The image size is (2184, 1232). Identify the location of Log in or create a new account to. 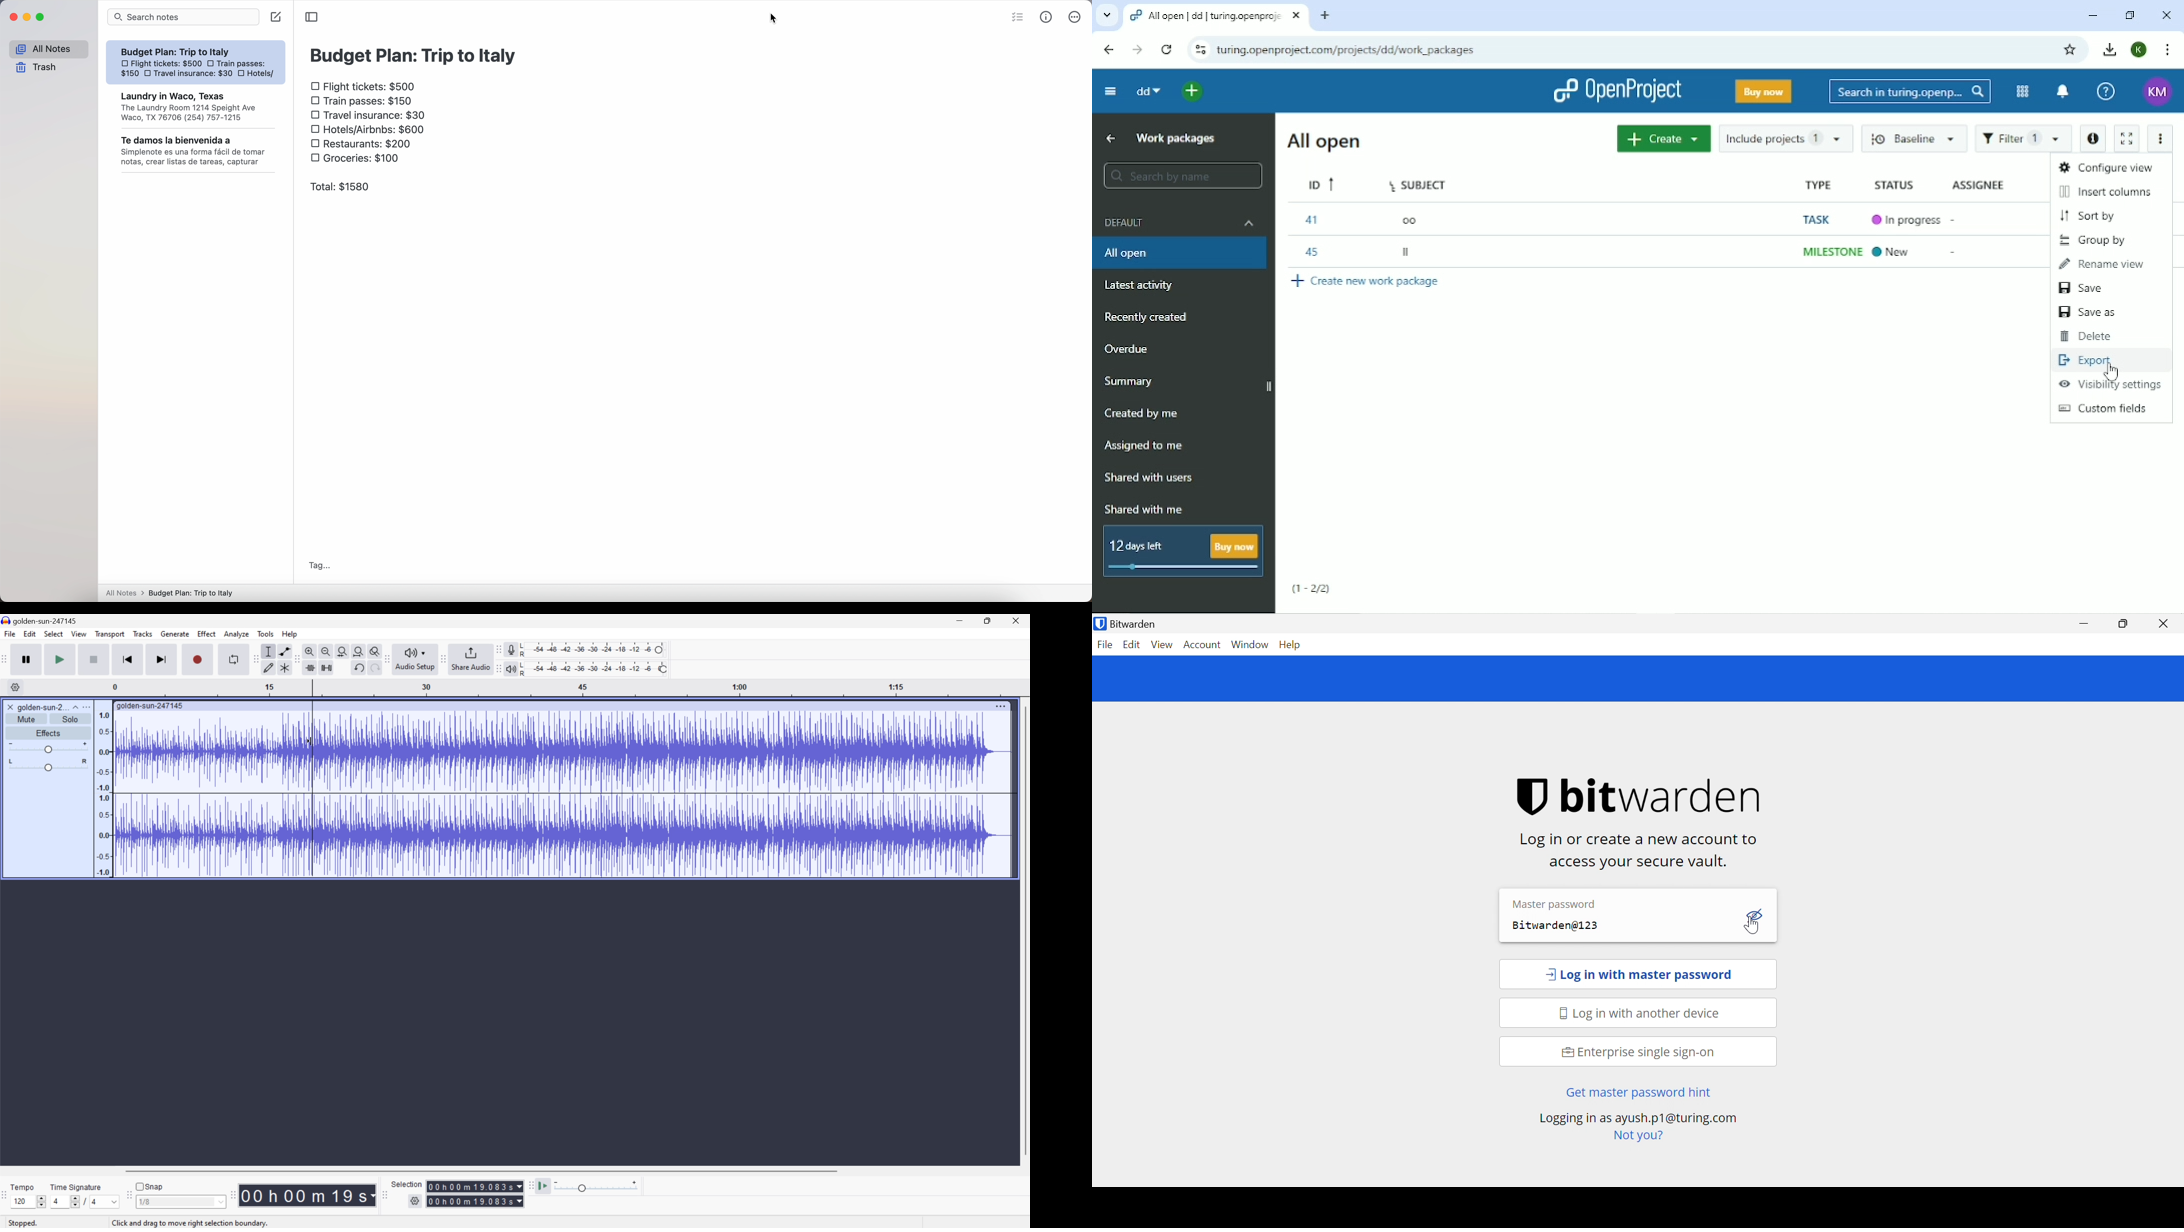
(1642, 840).